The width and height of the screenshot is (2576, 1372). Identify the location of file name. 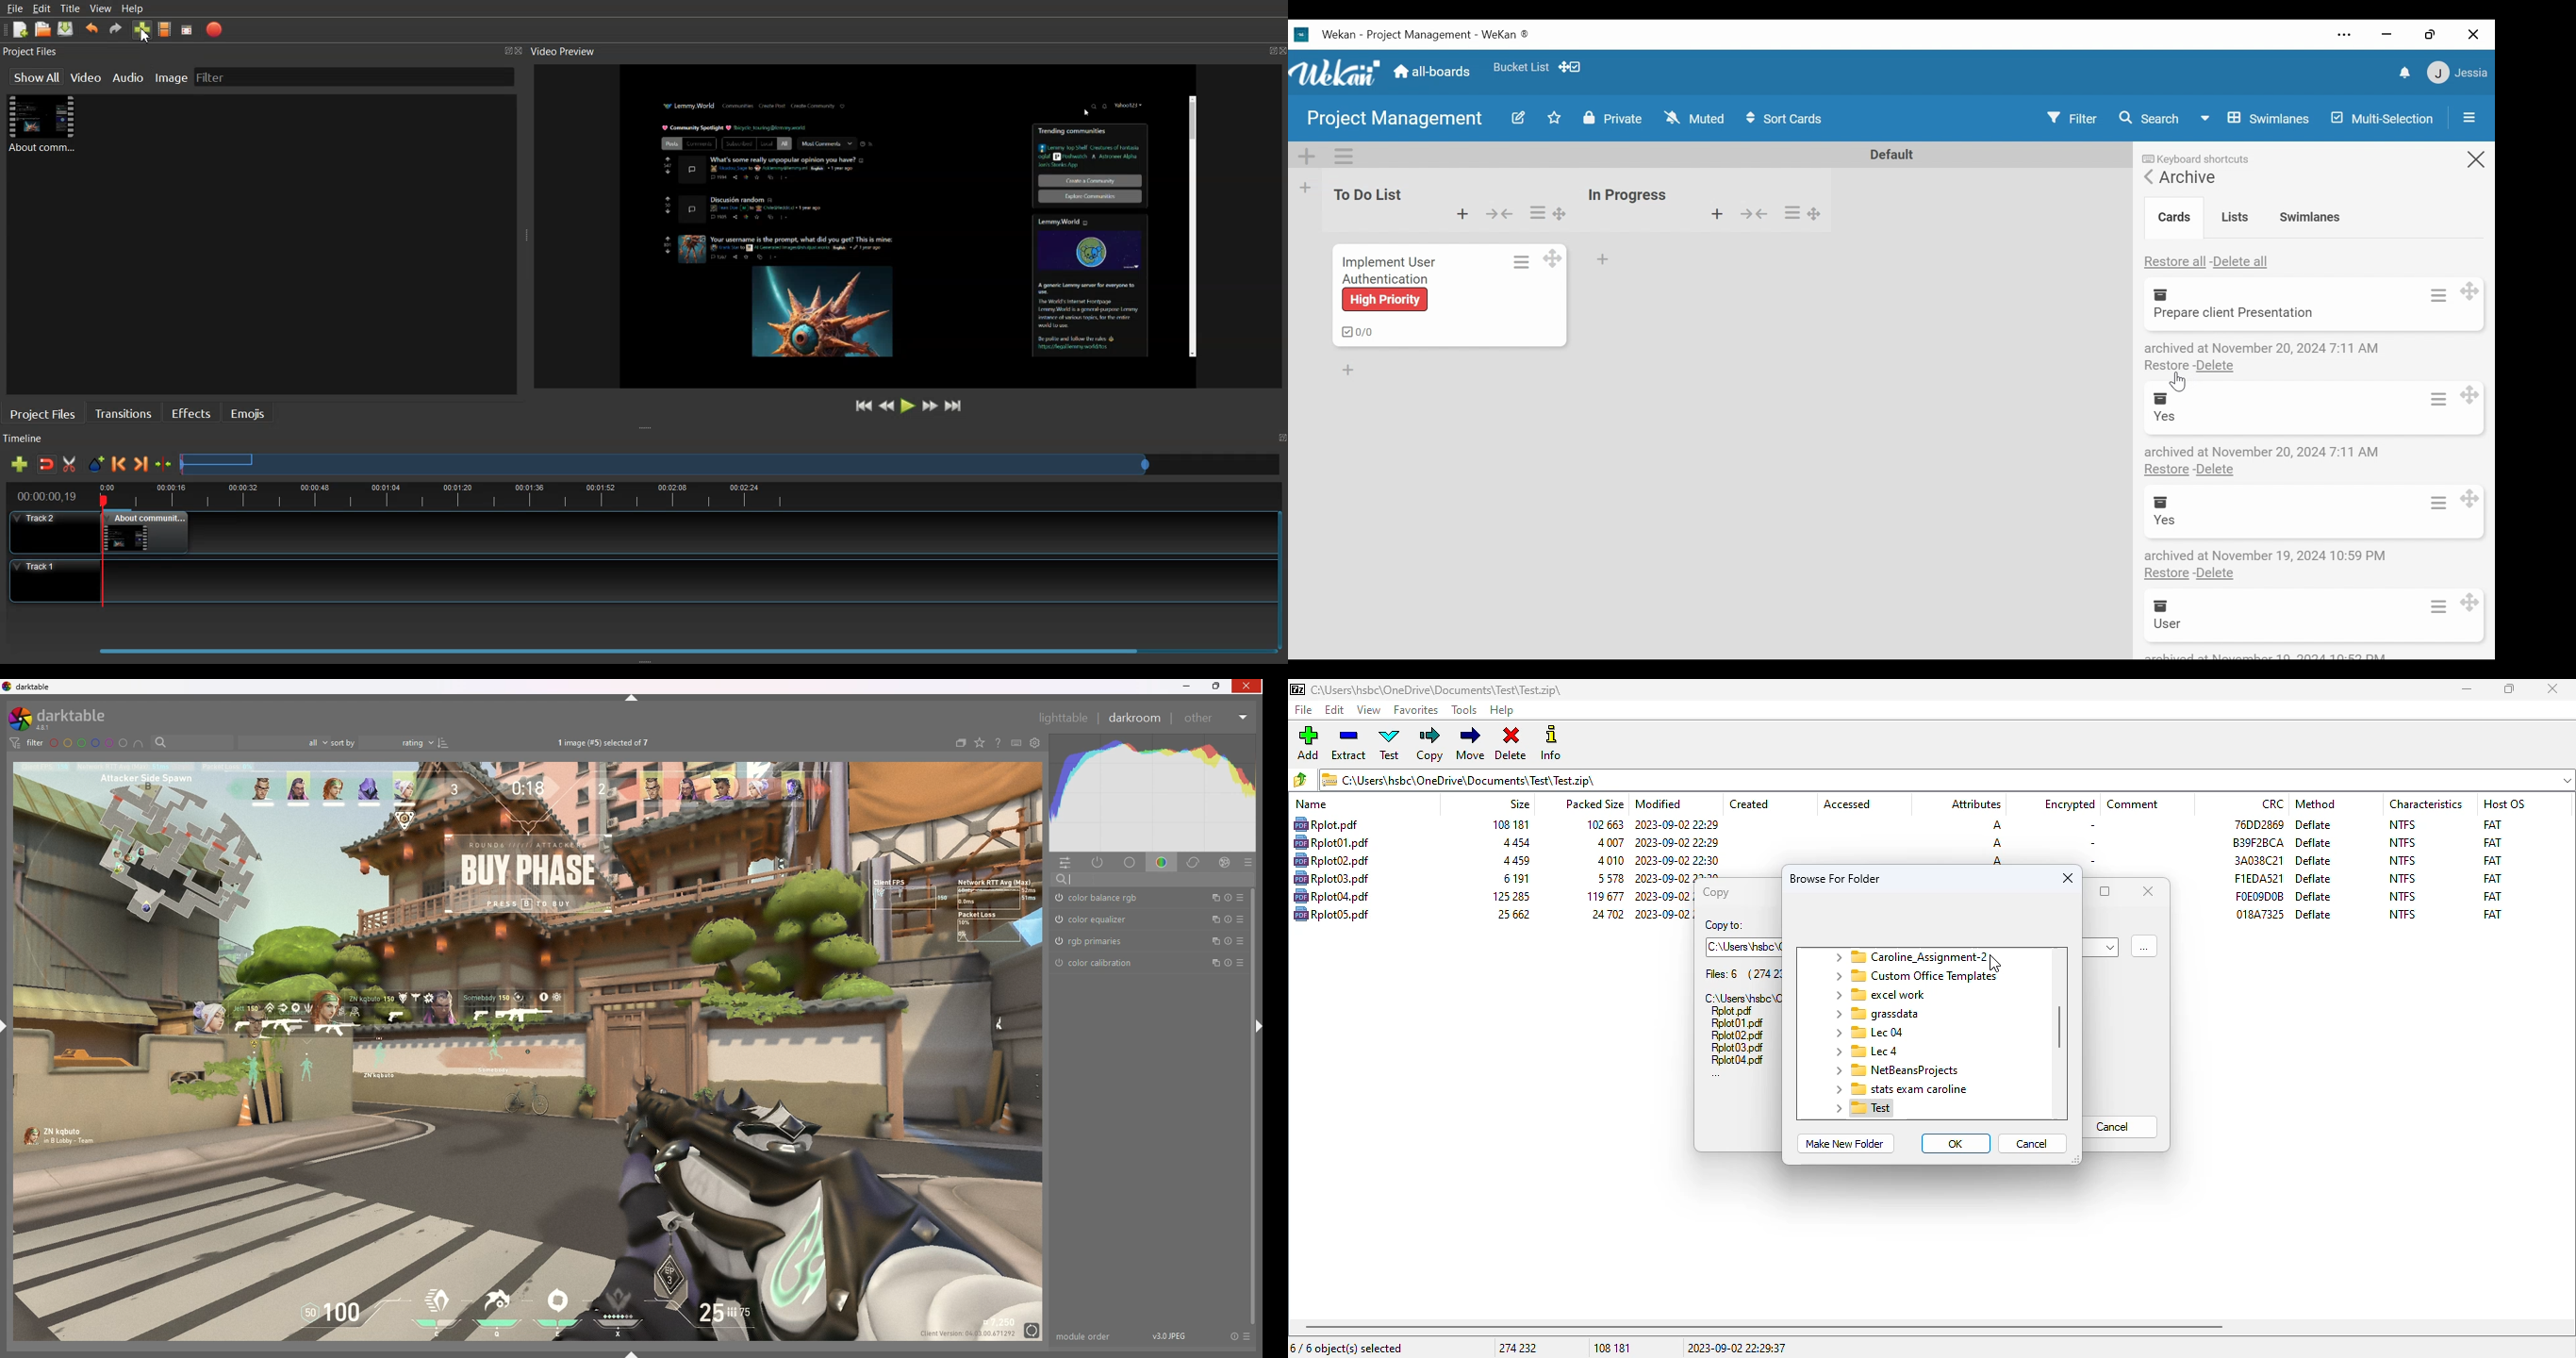
(2233, 311).